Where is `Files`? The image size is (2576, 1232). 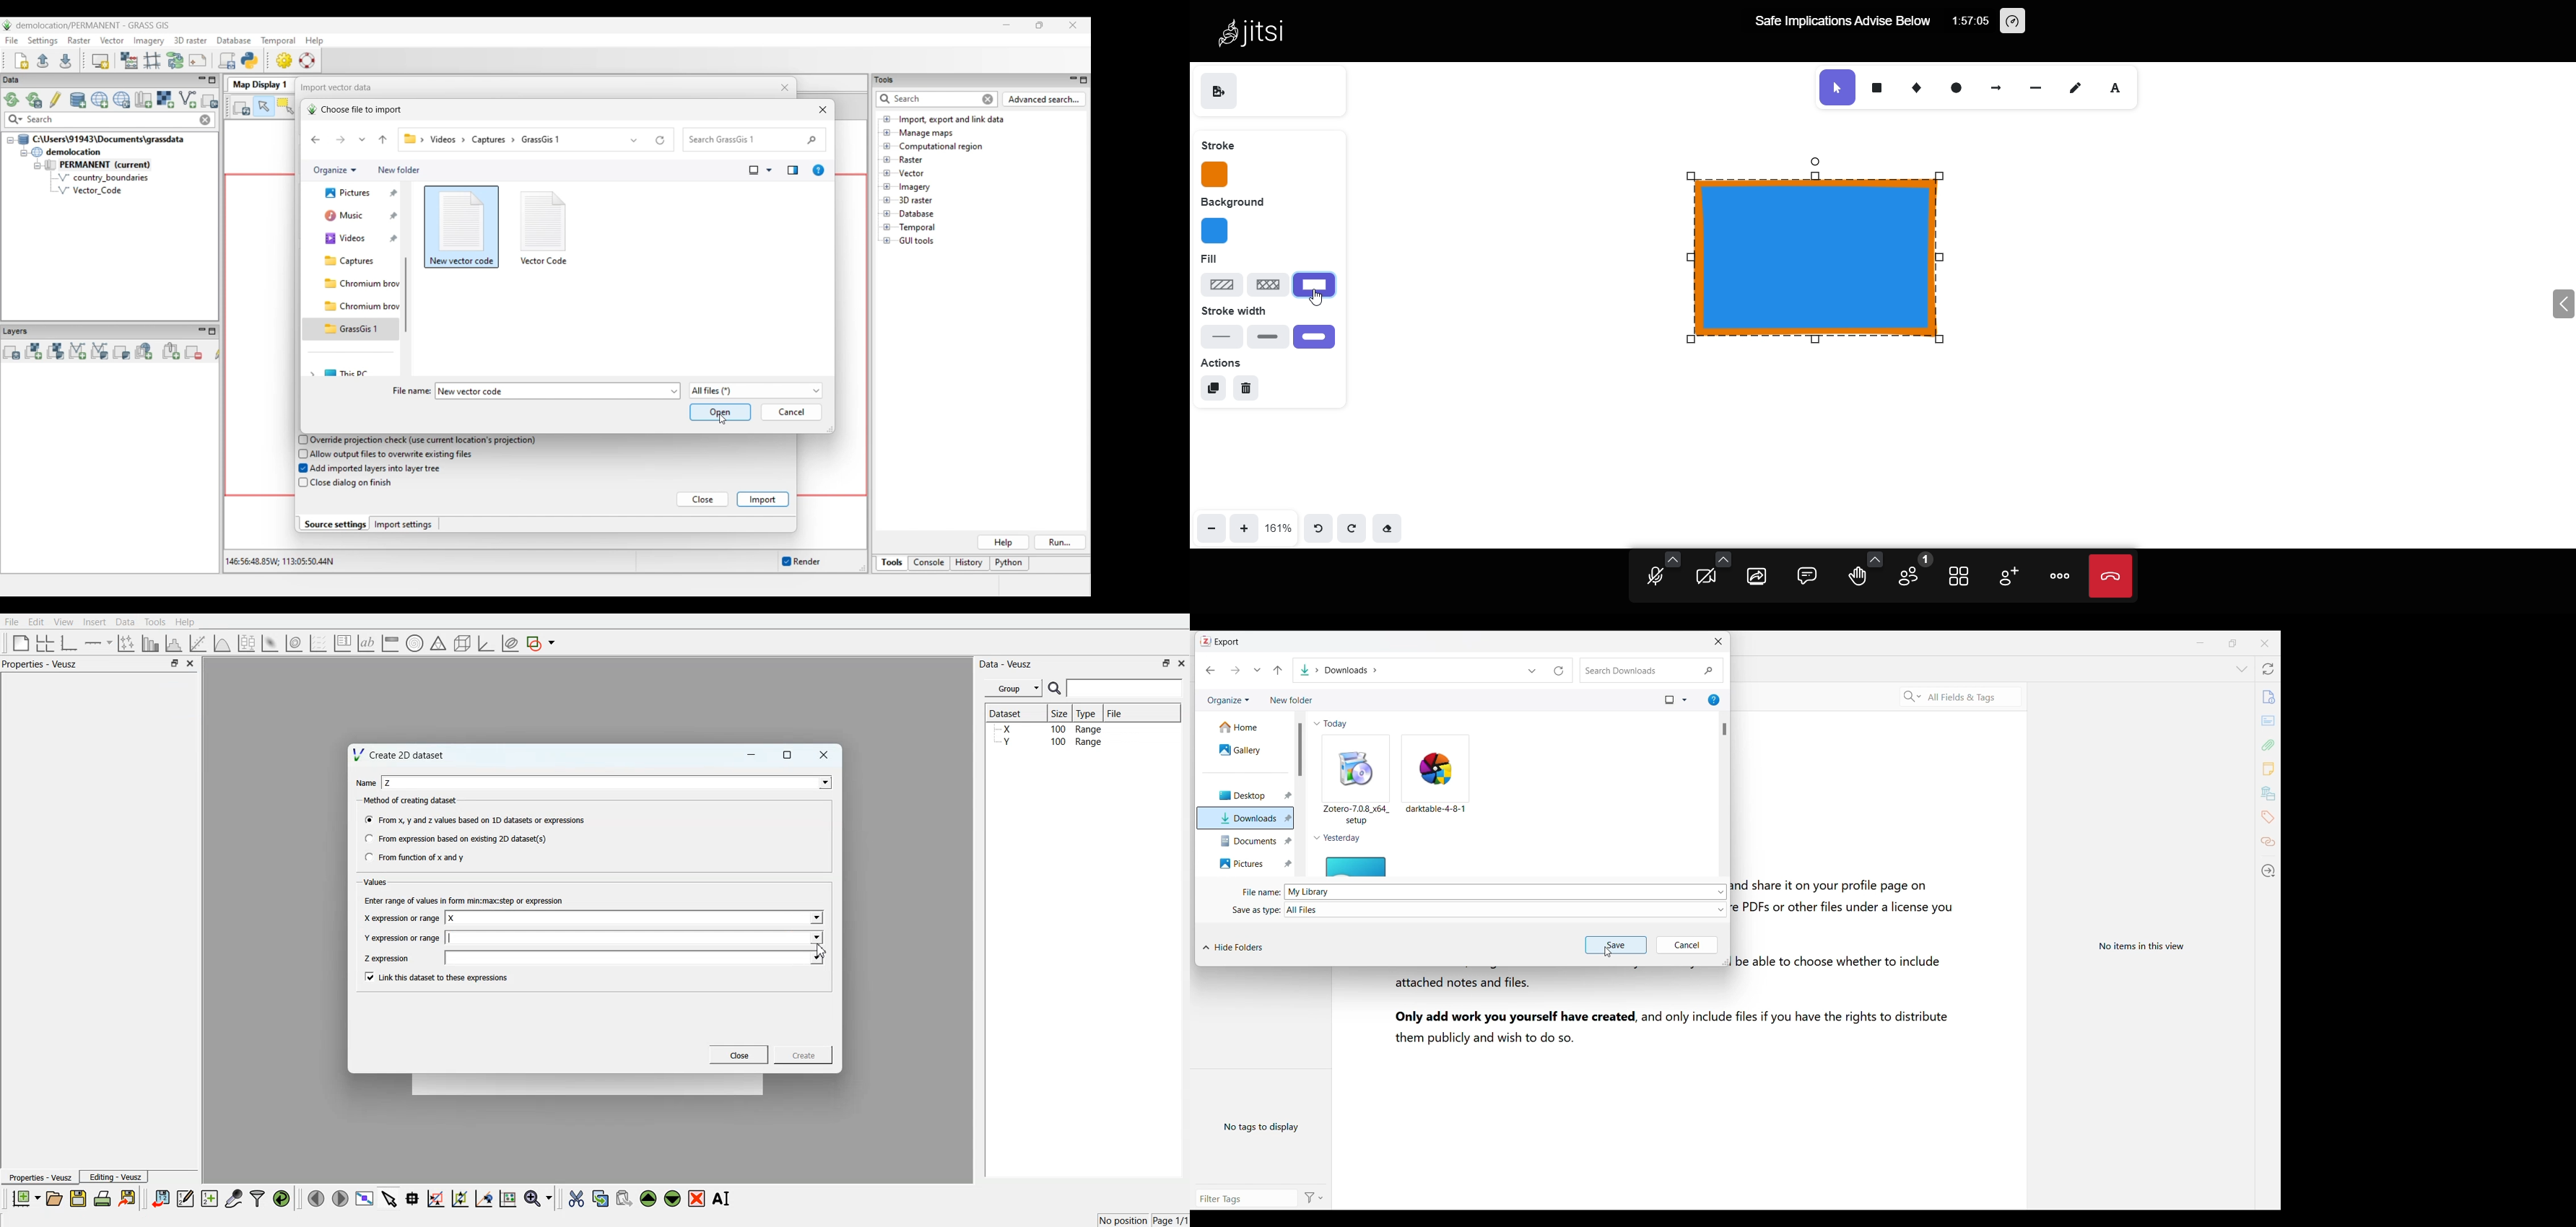
Files is located at coordinates (1676, 699).